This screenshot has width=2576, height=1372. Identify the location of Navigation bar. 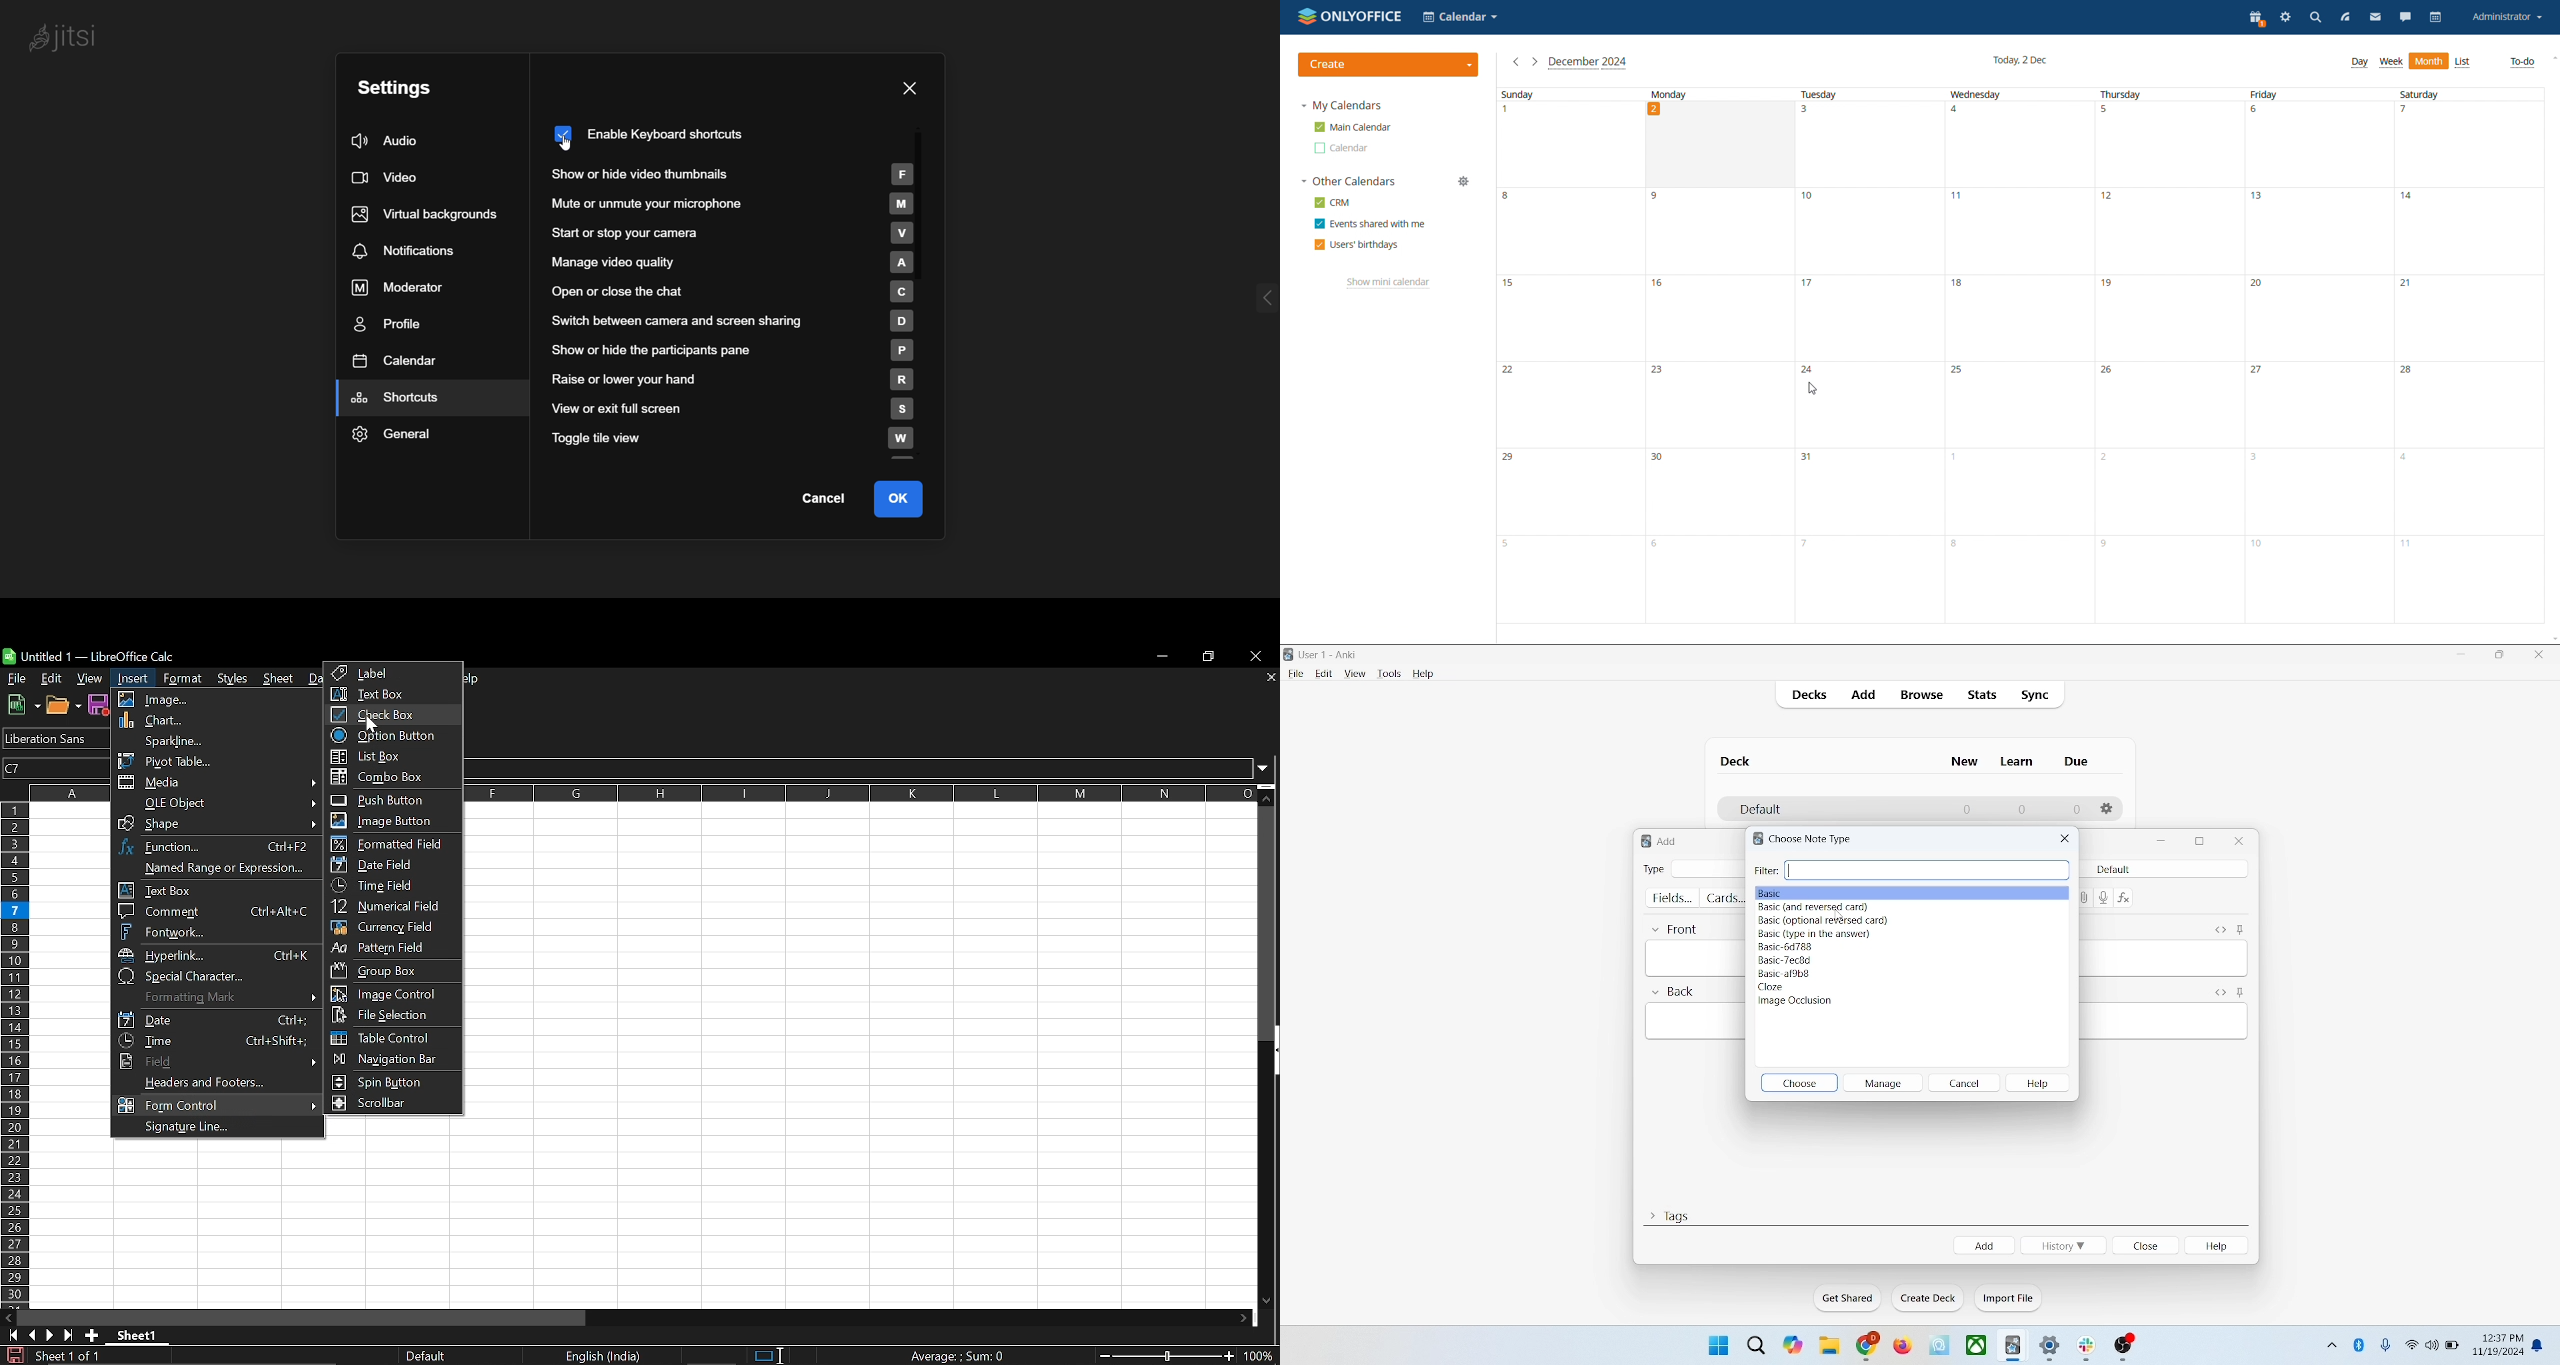
(389, 1061).